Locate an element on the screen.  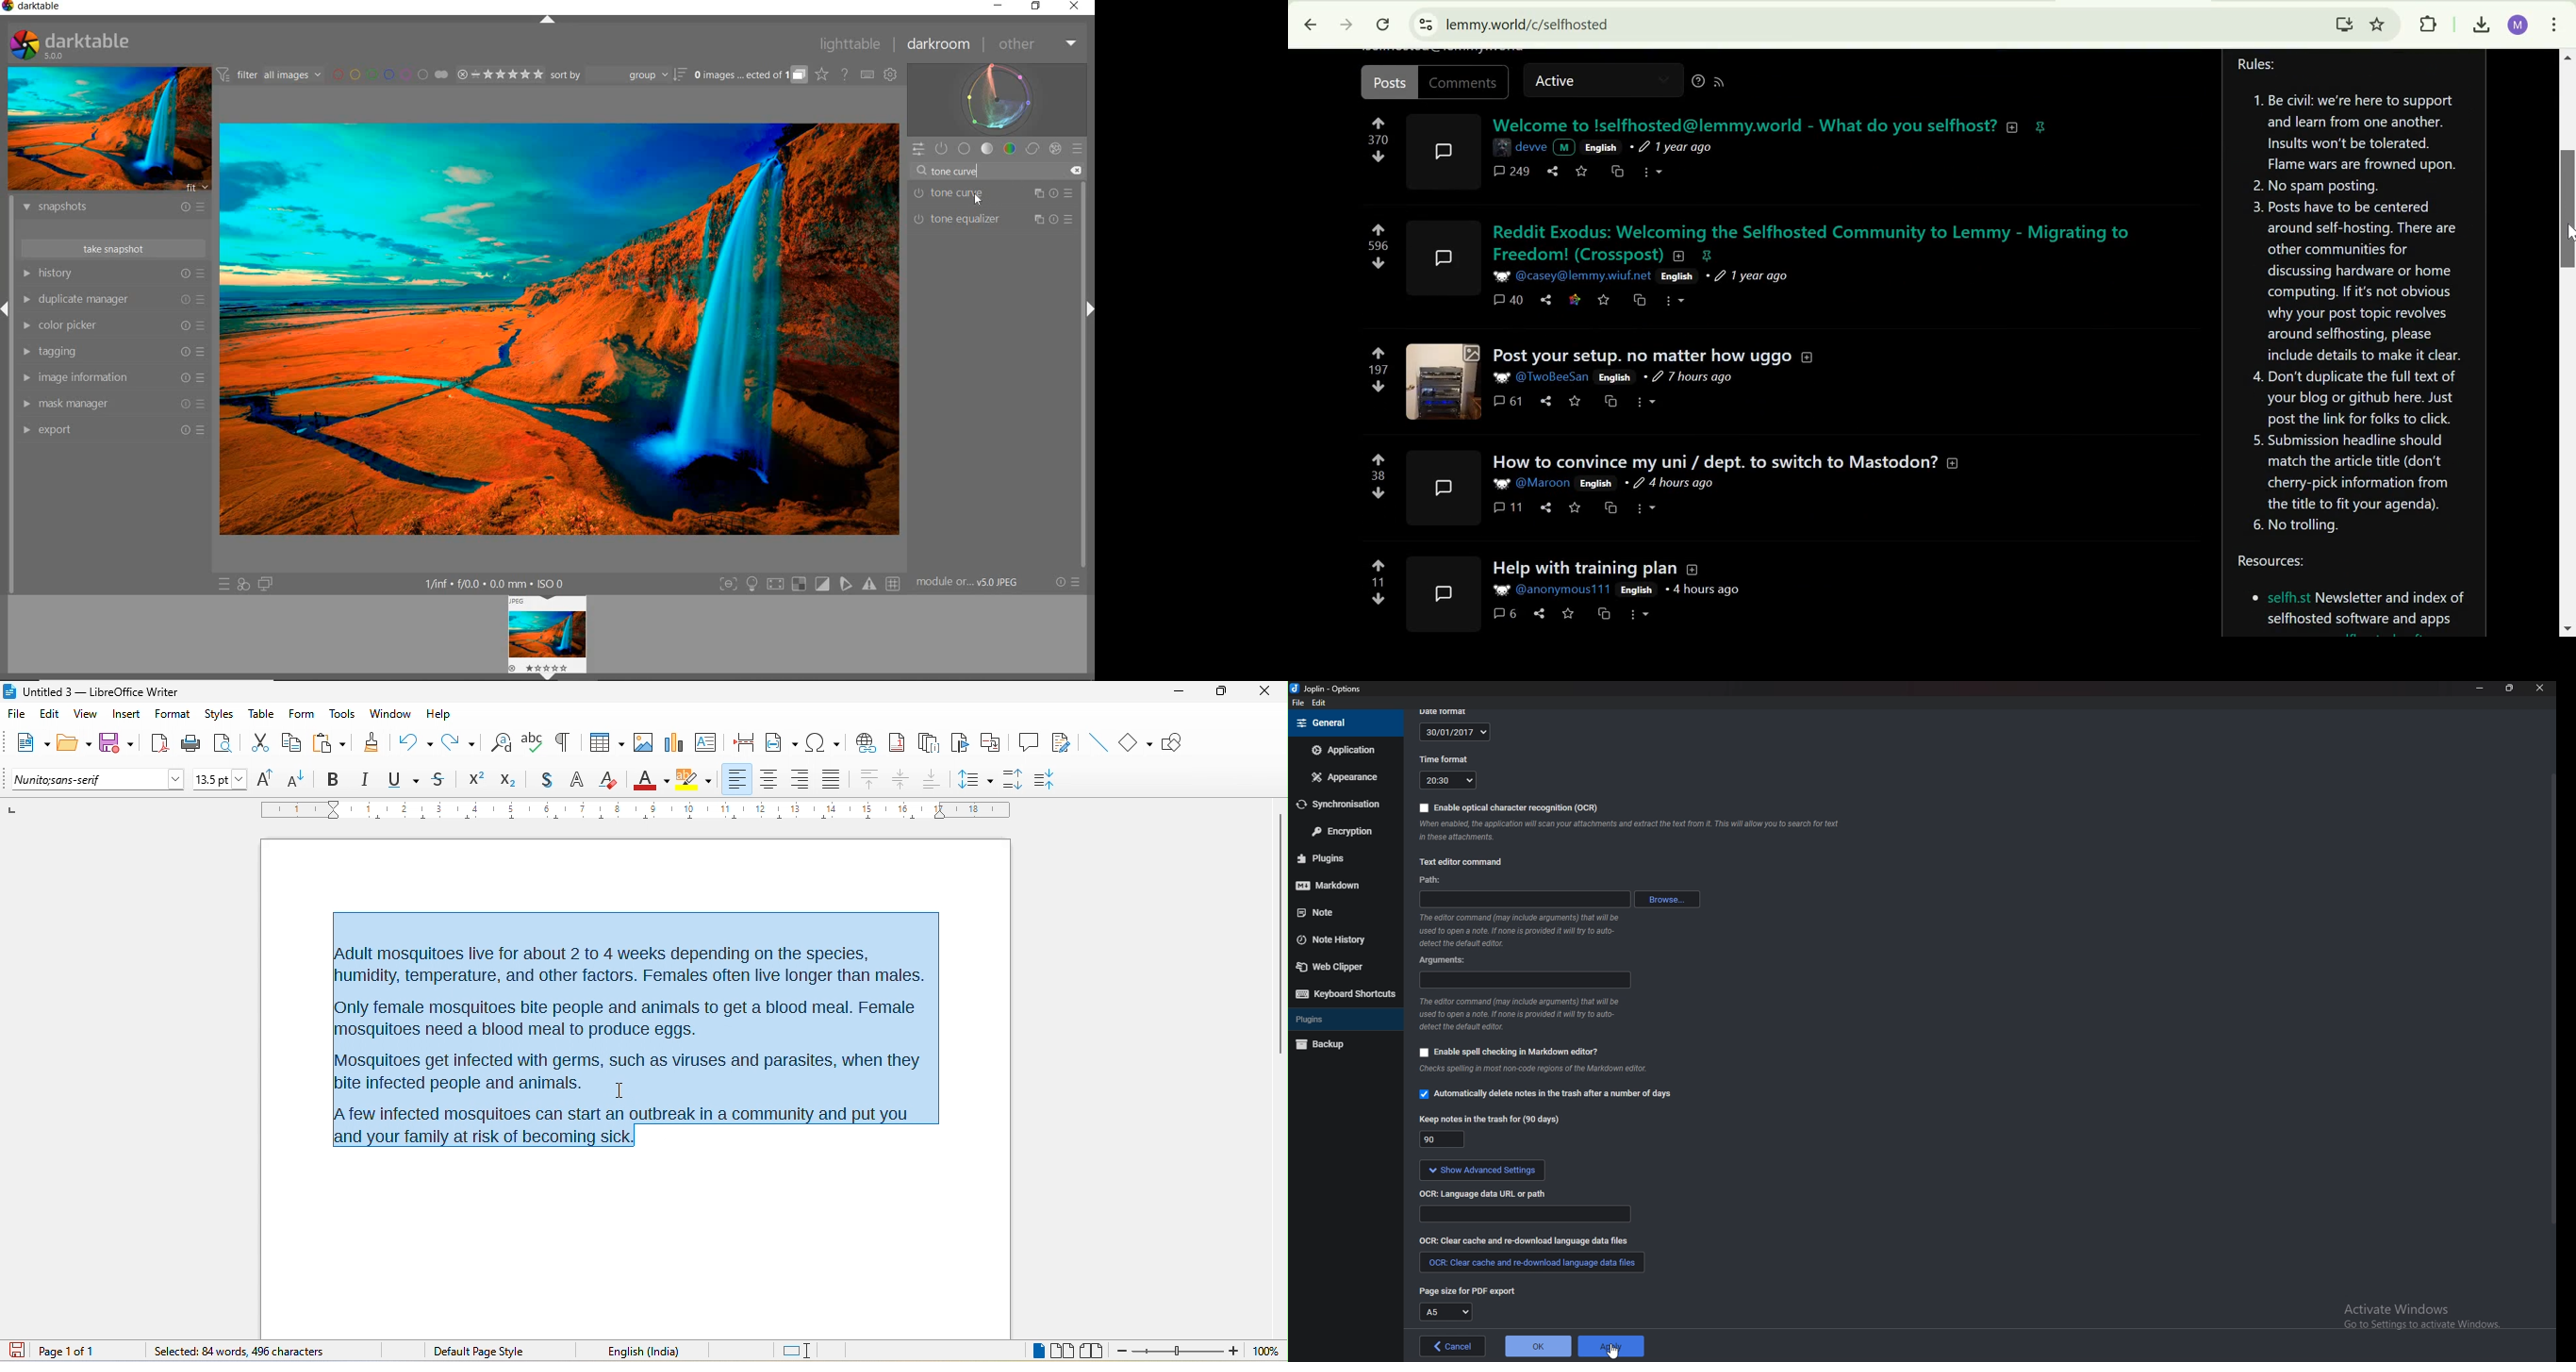
SET KEYBOARD SHORTCUTS is located at coordinates (869, 75).